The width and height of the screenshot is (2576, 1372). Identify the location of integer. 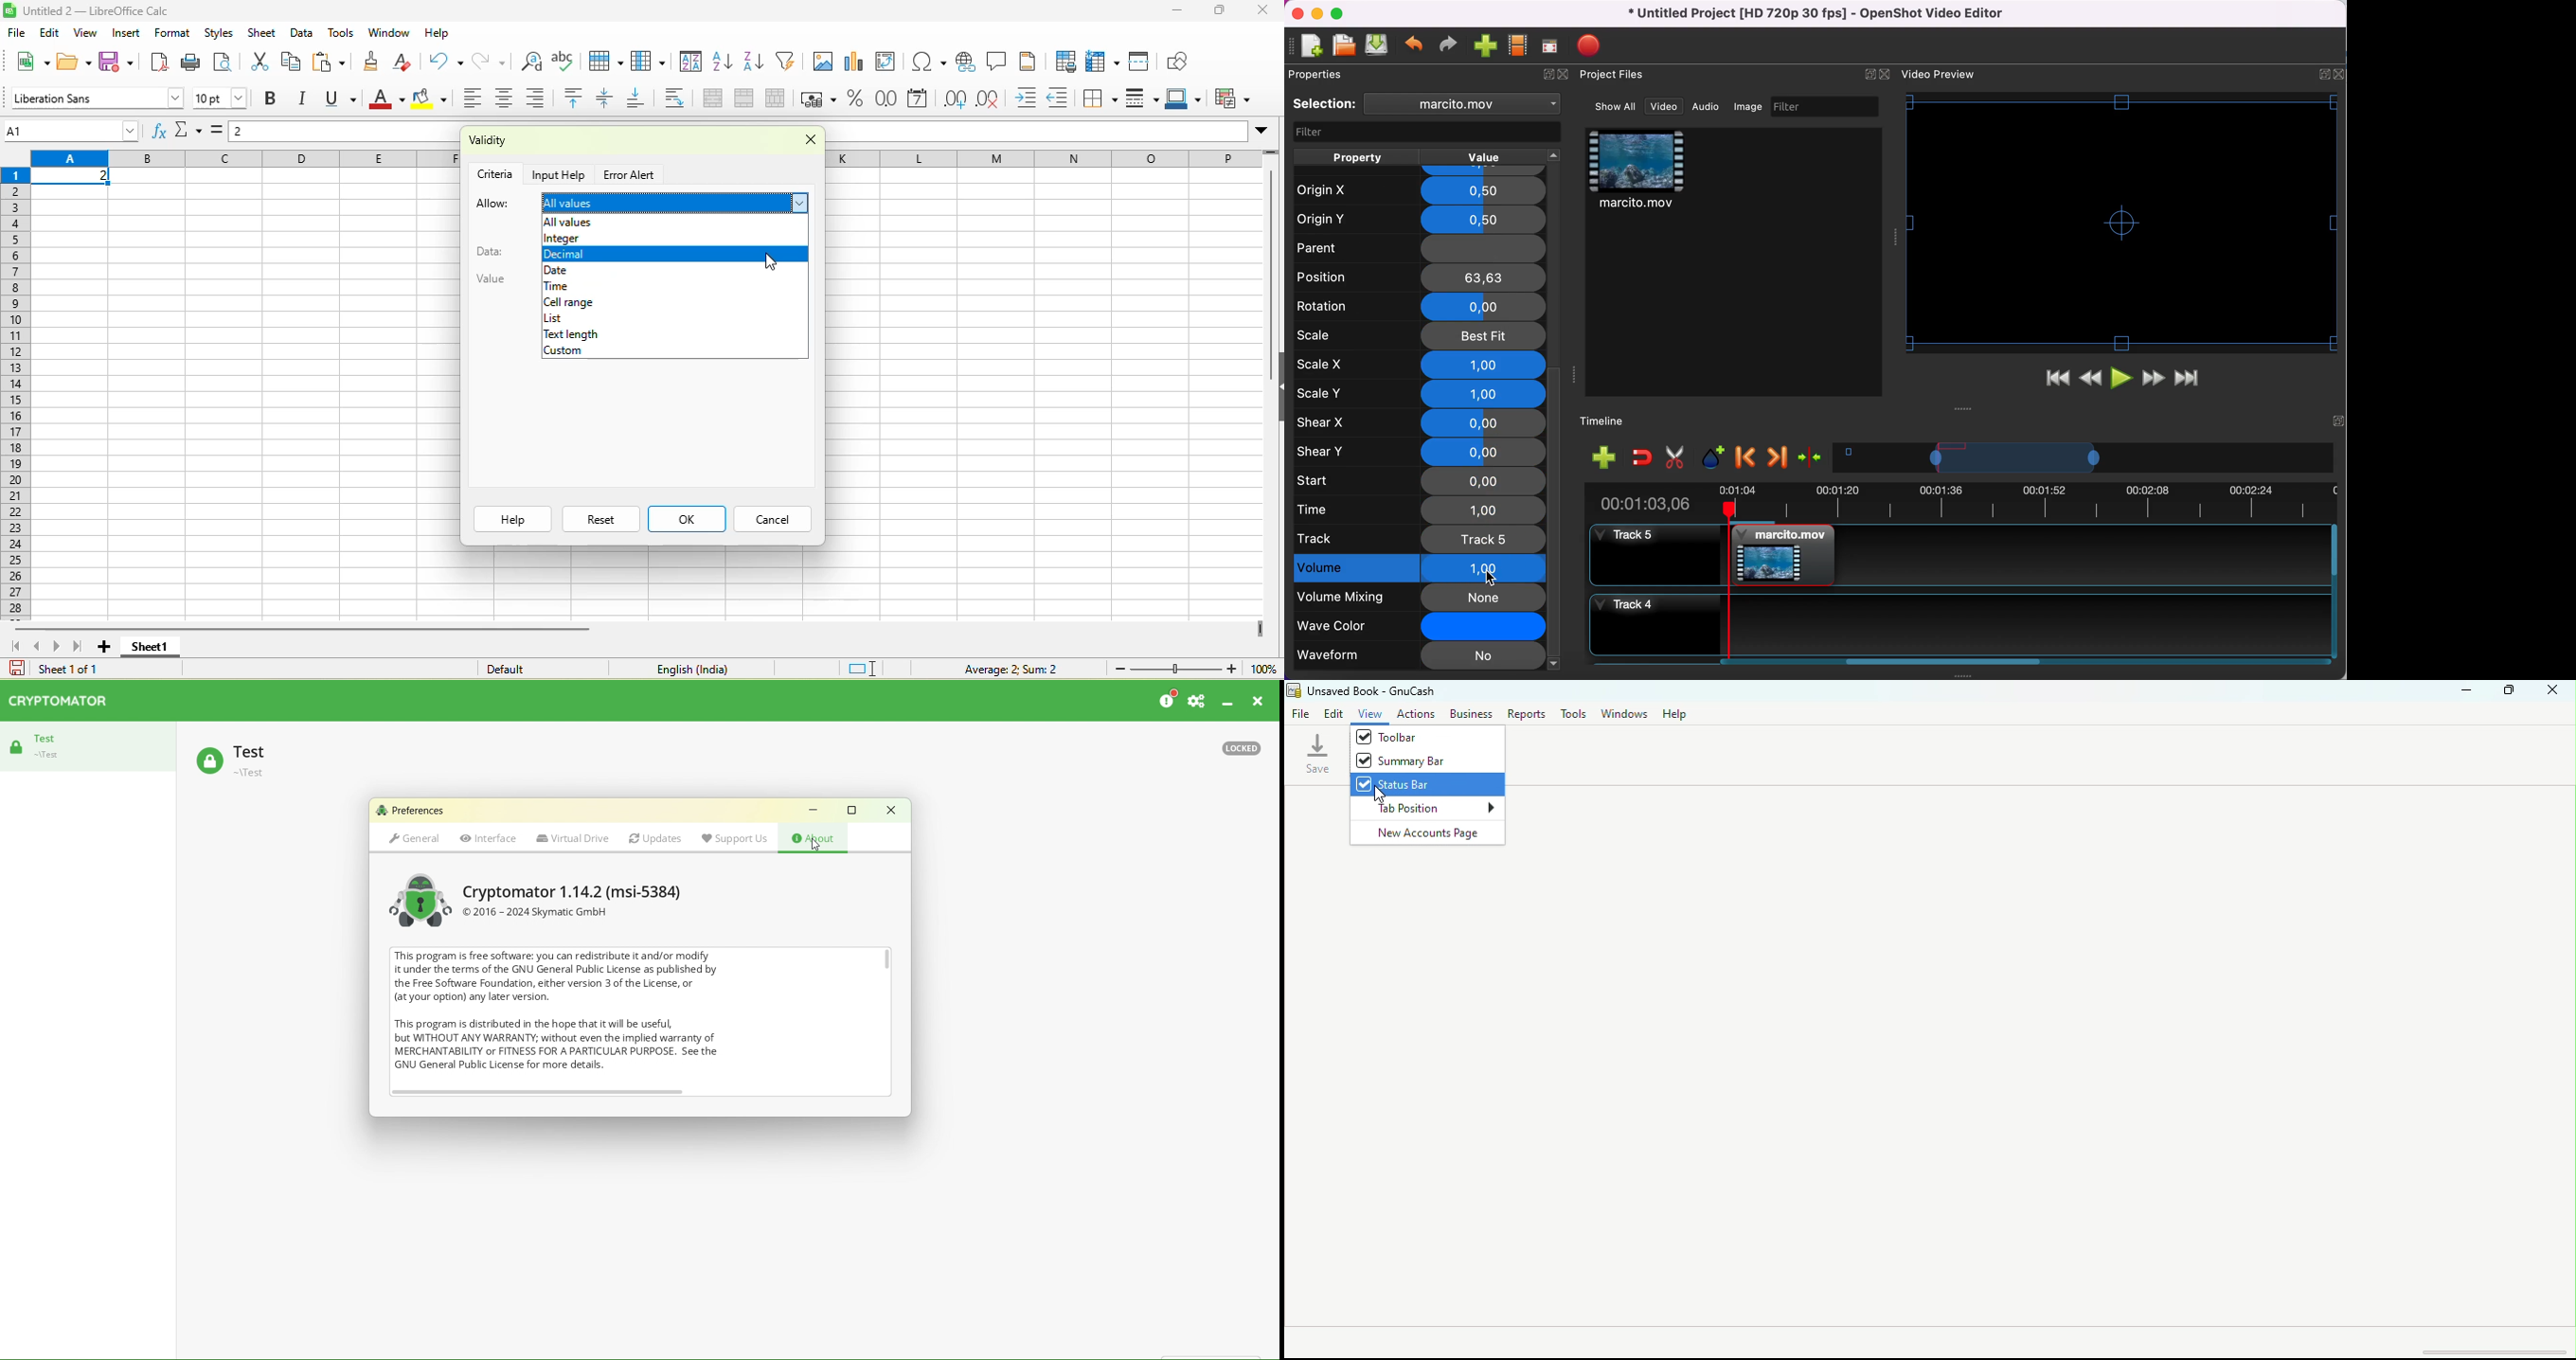
(674, 238).